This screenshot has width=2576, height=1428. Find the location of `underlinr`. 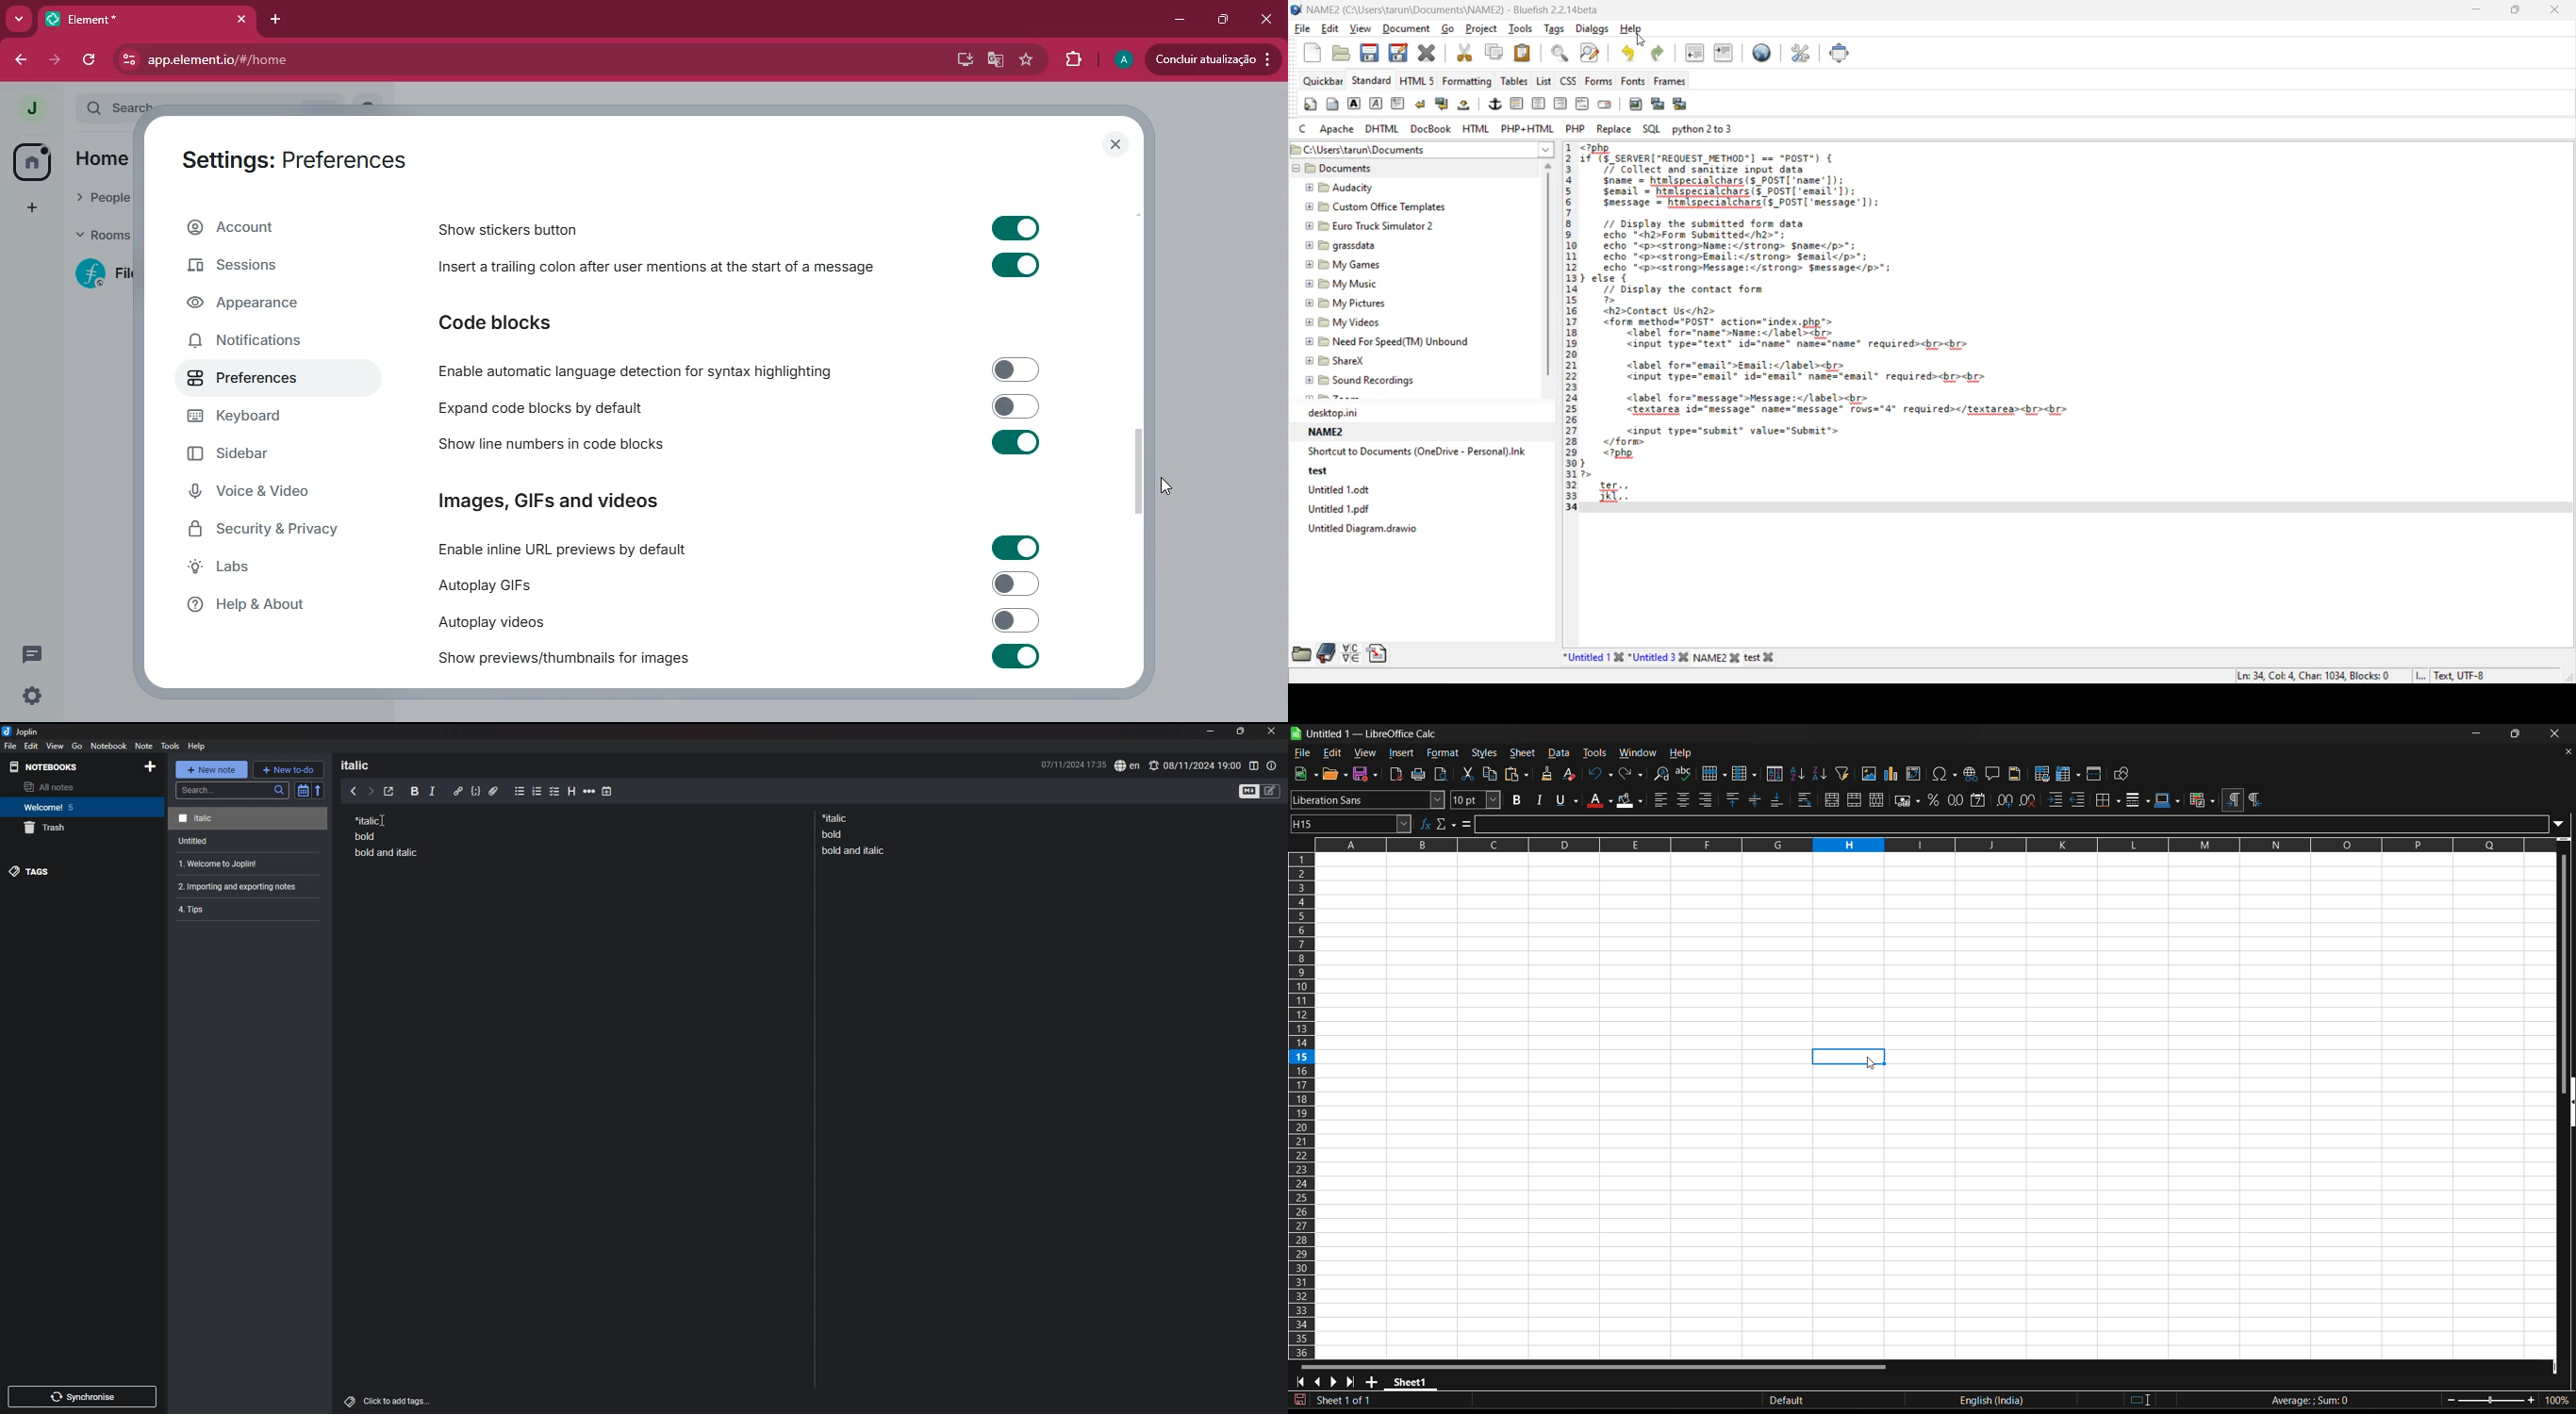

underlinr is located at coordinates (1568, 800).